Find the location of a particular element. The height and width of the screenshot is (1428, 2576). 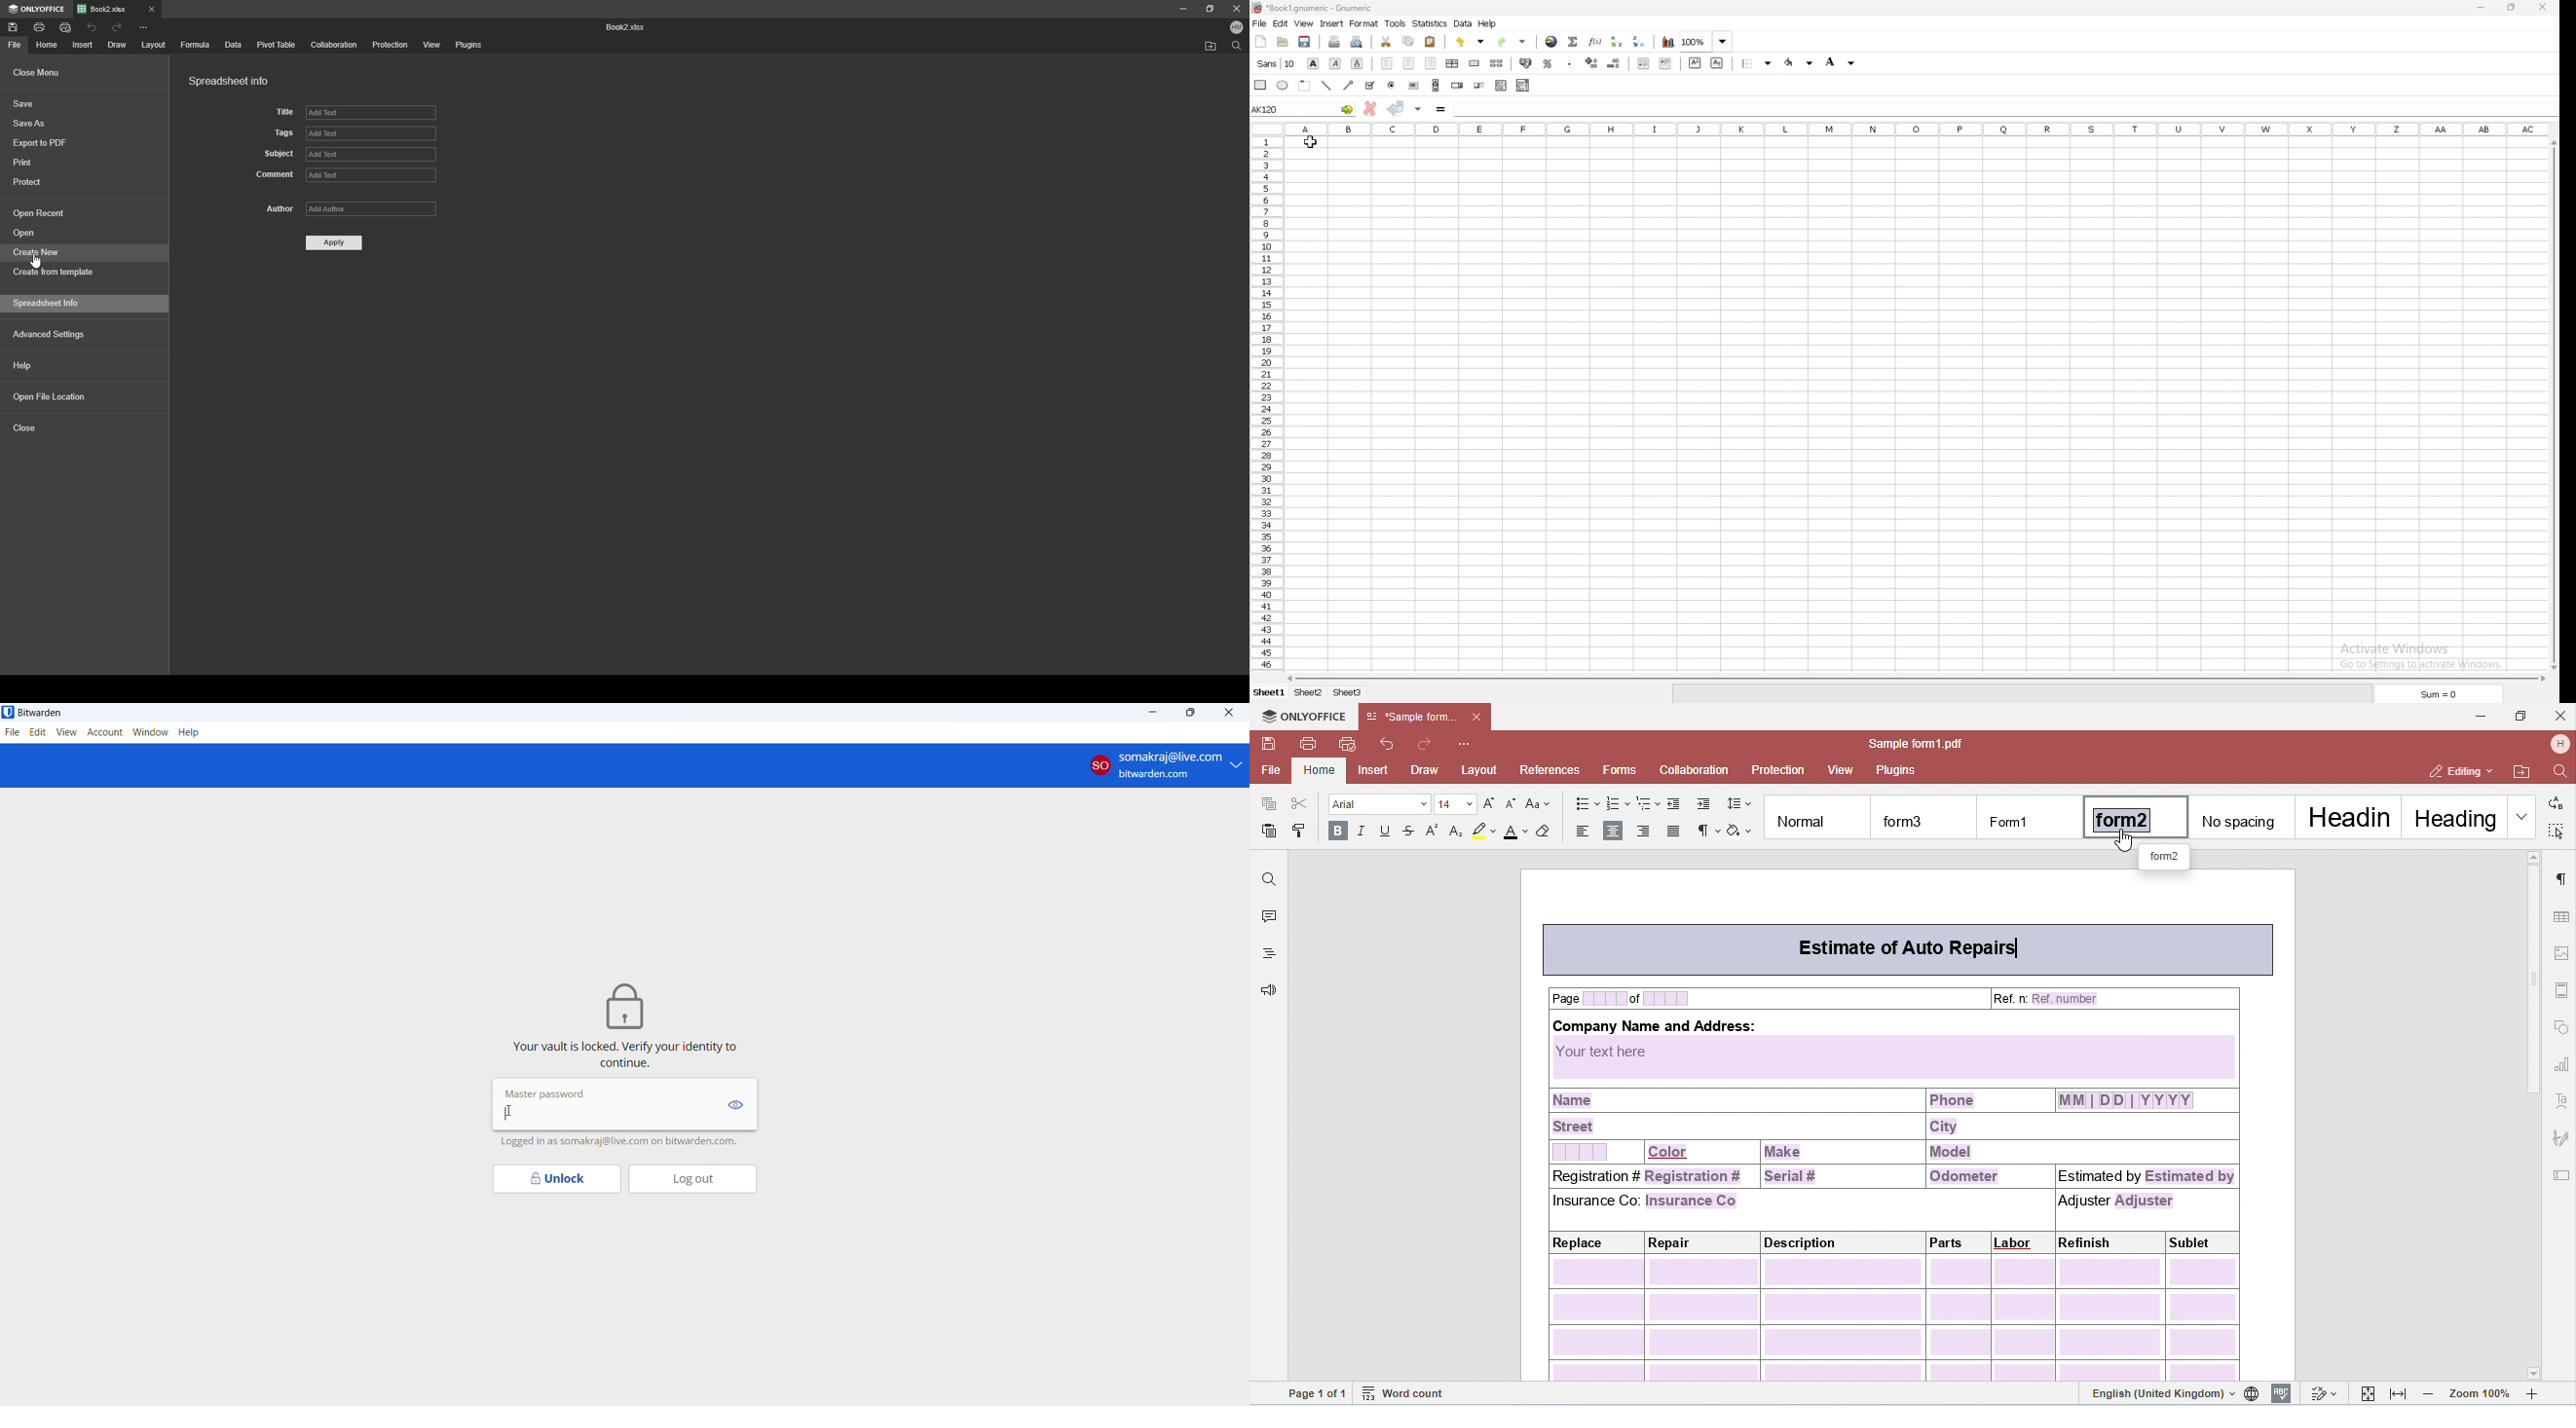

close is located at coordinates (1236, 8).